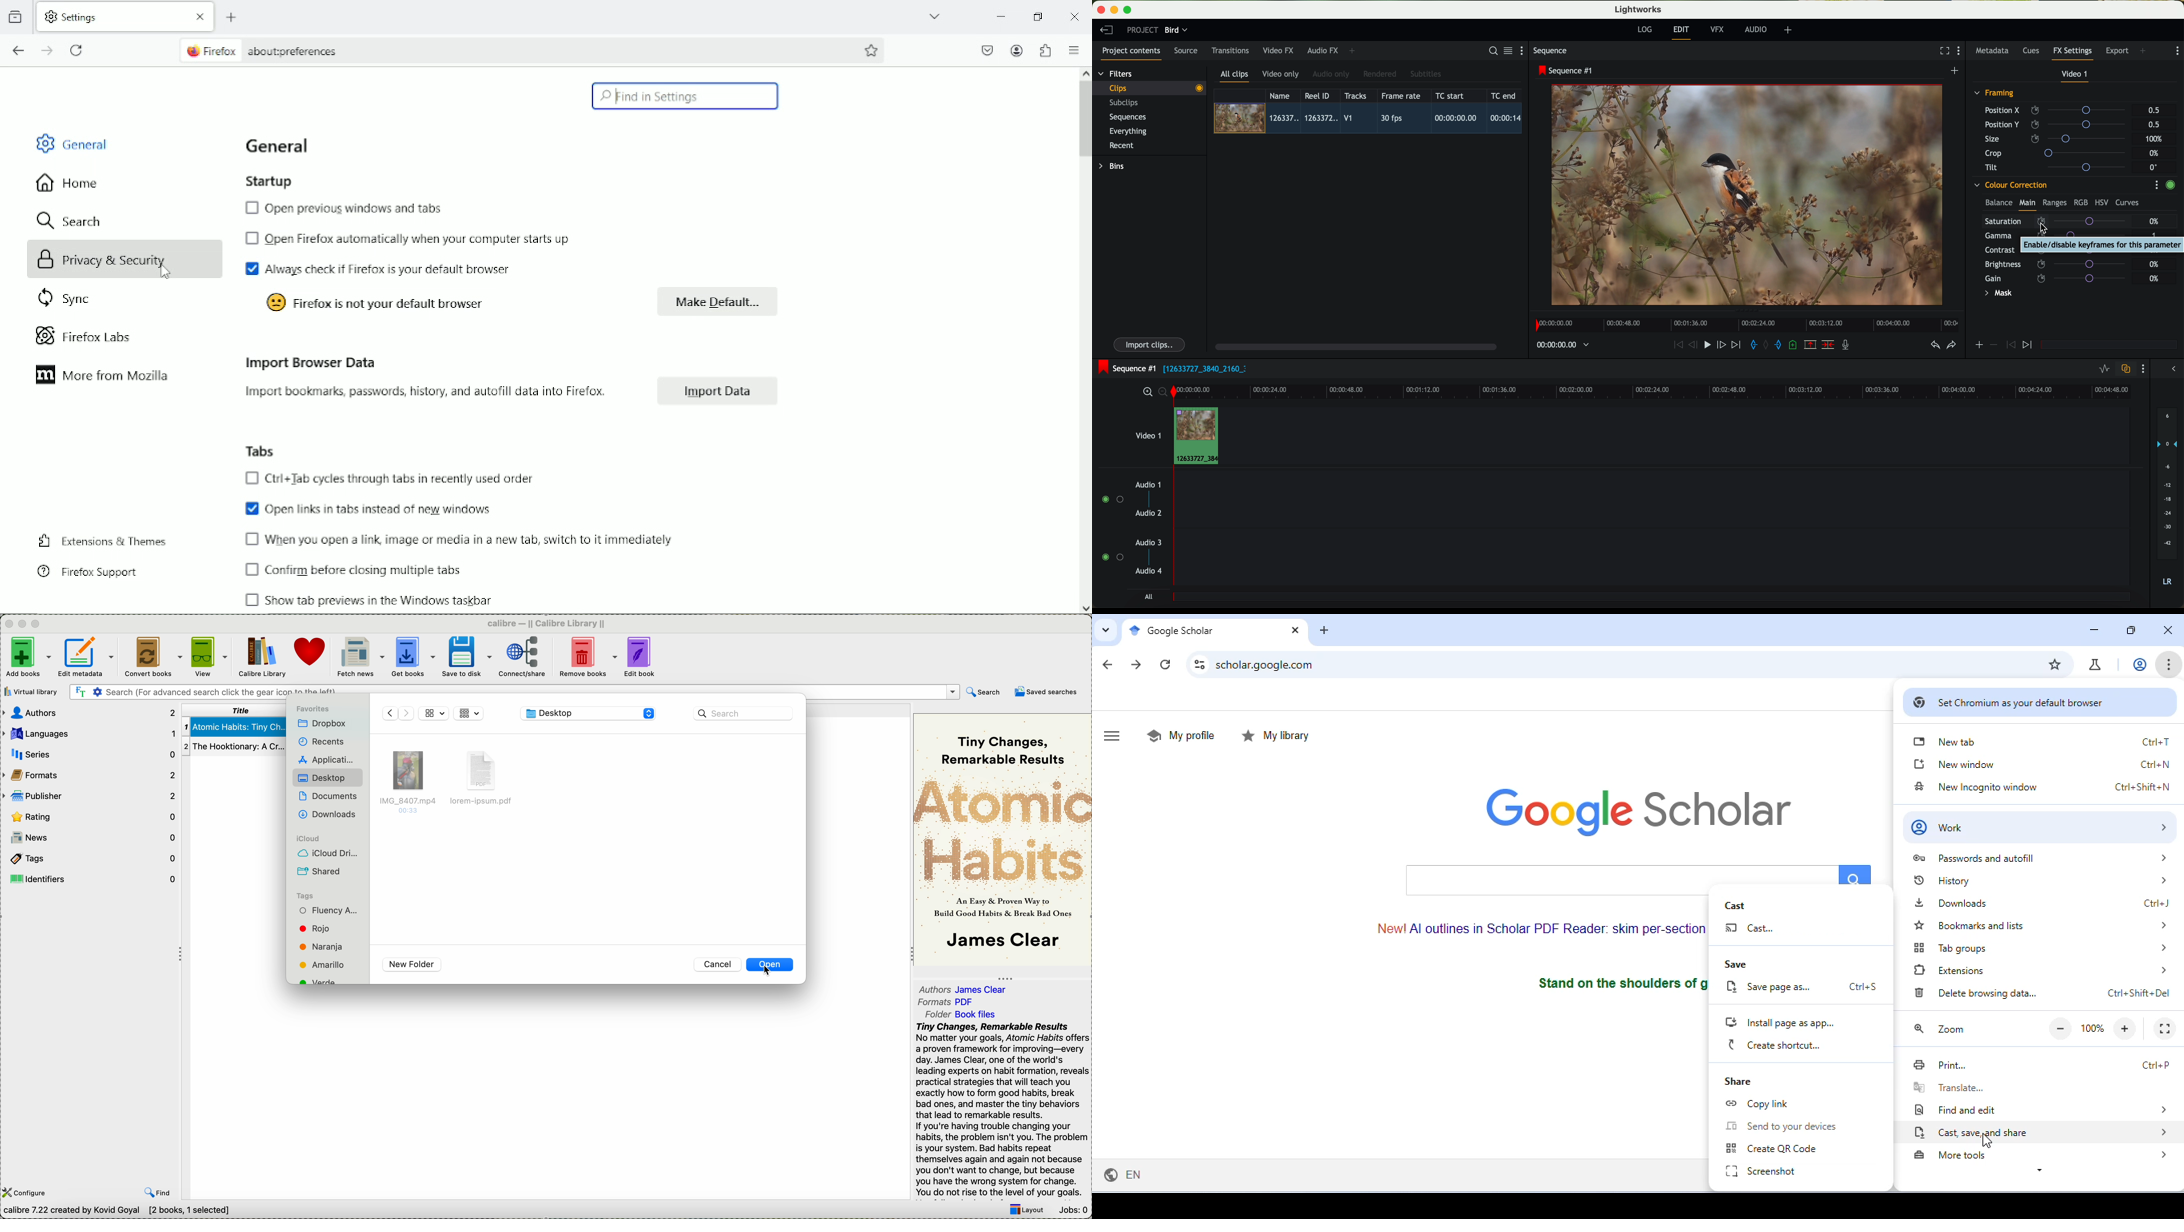 This screenshot has height=1232, width=2184. What do you see at coordinates (1504, 96) in the screenshot?
I see `TC end` at bounding box center [1504, 96].